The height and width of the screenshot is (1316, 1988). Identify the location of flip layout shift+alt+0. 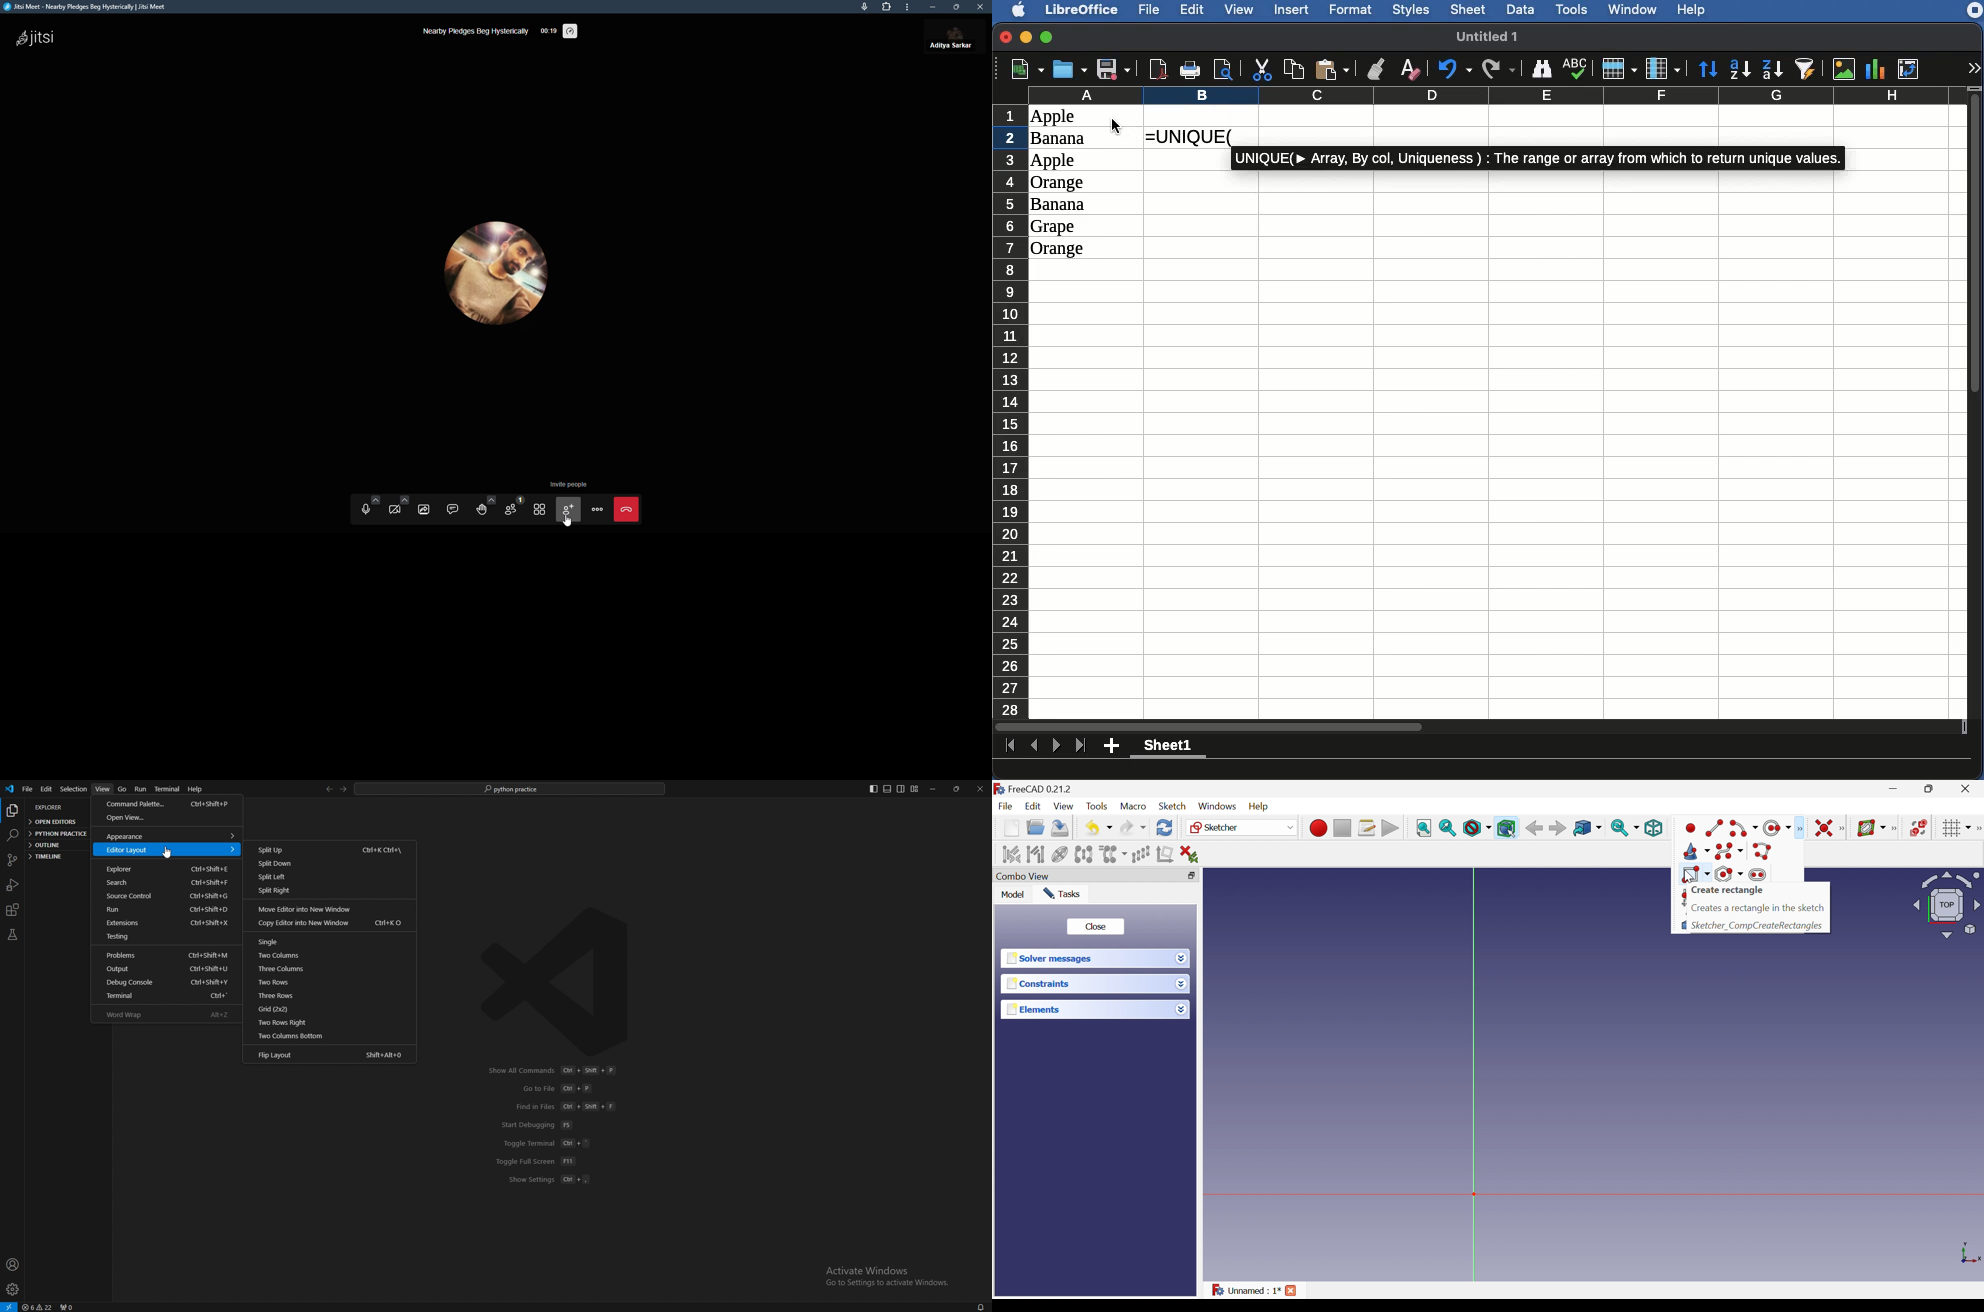
(329, 1054).